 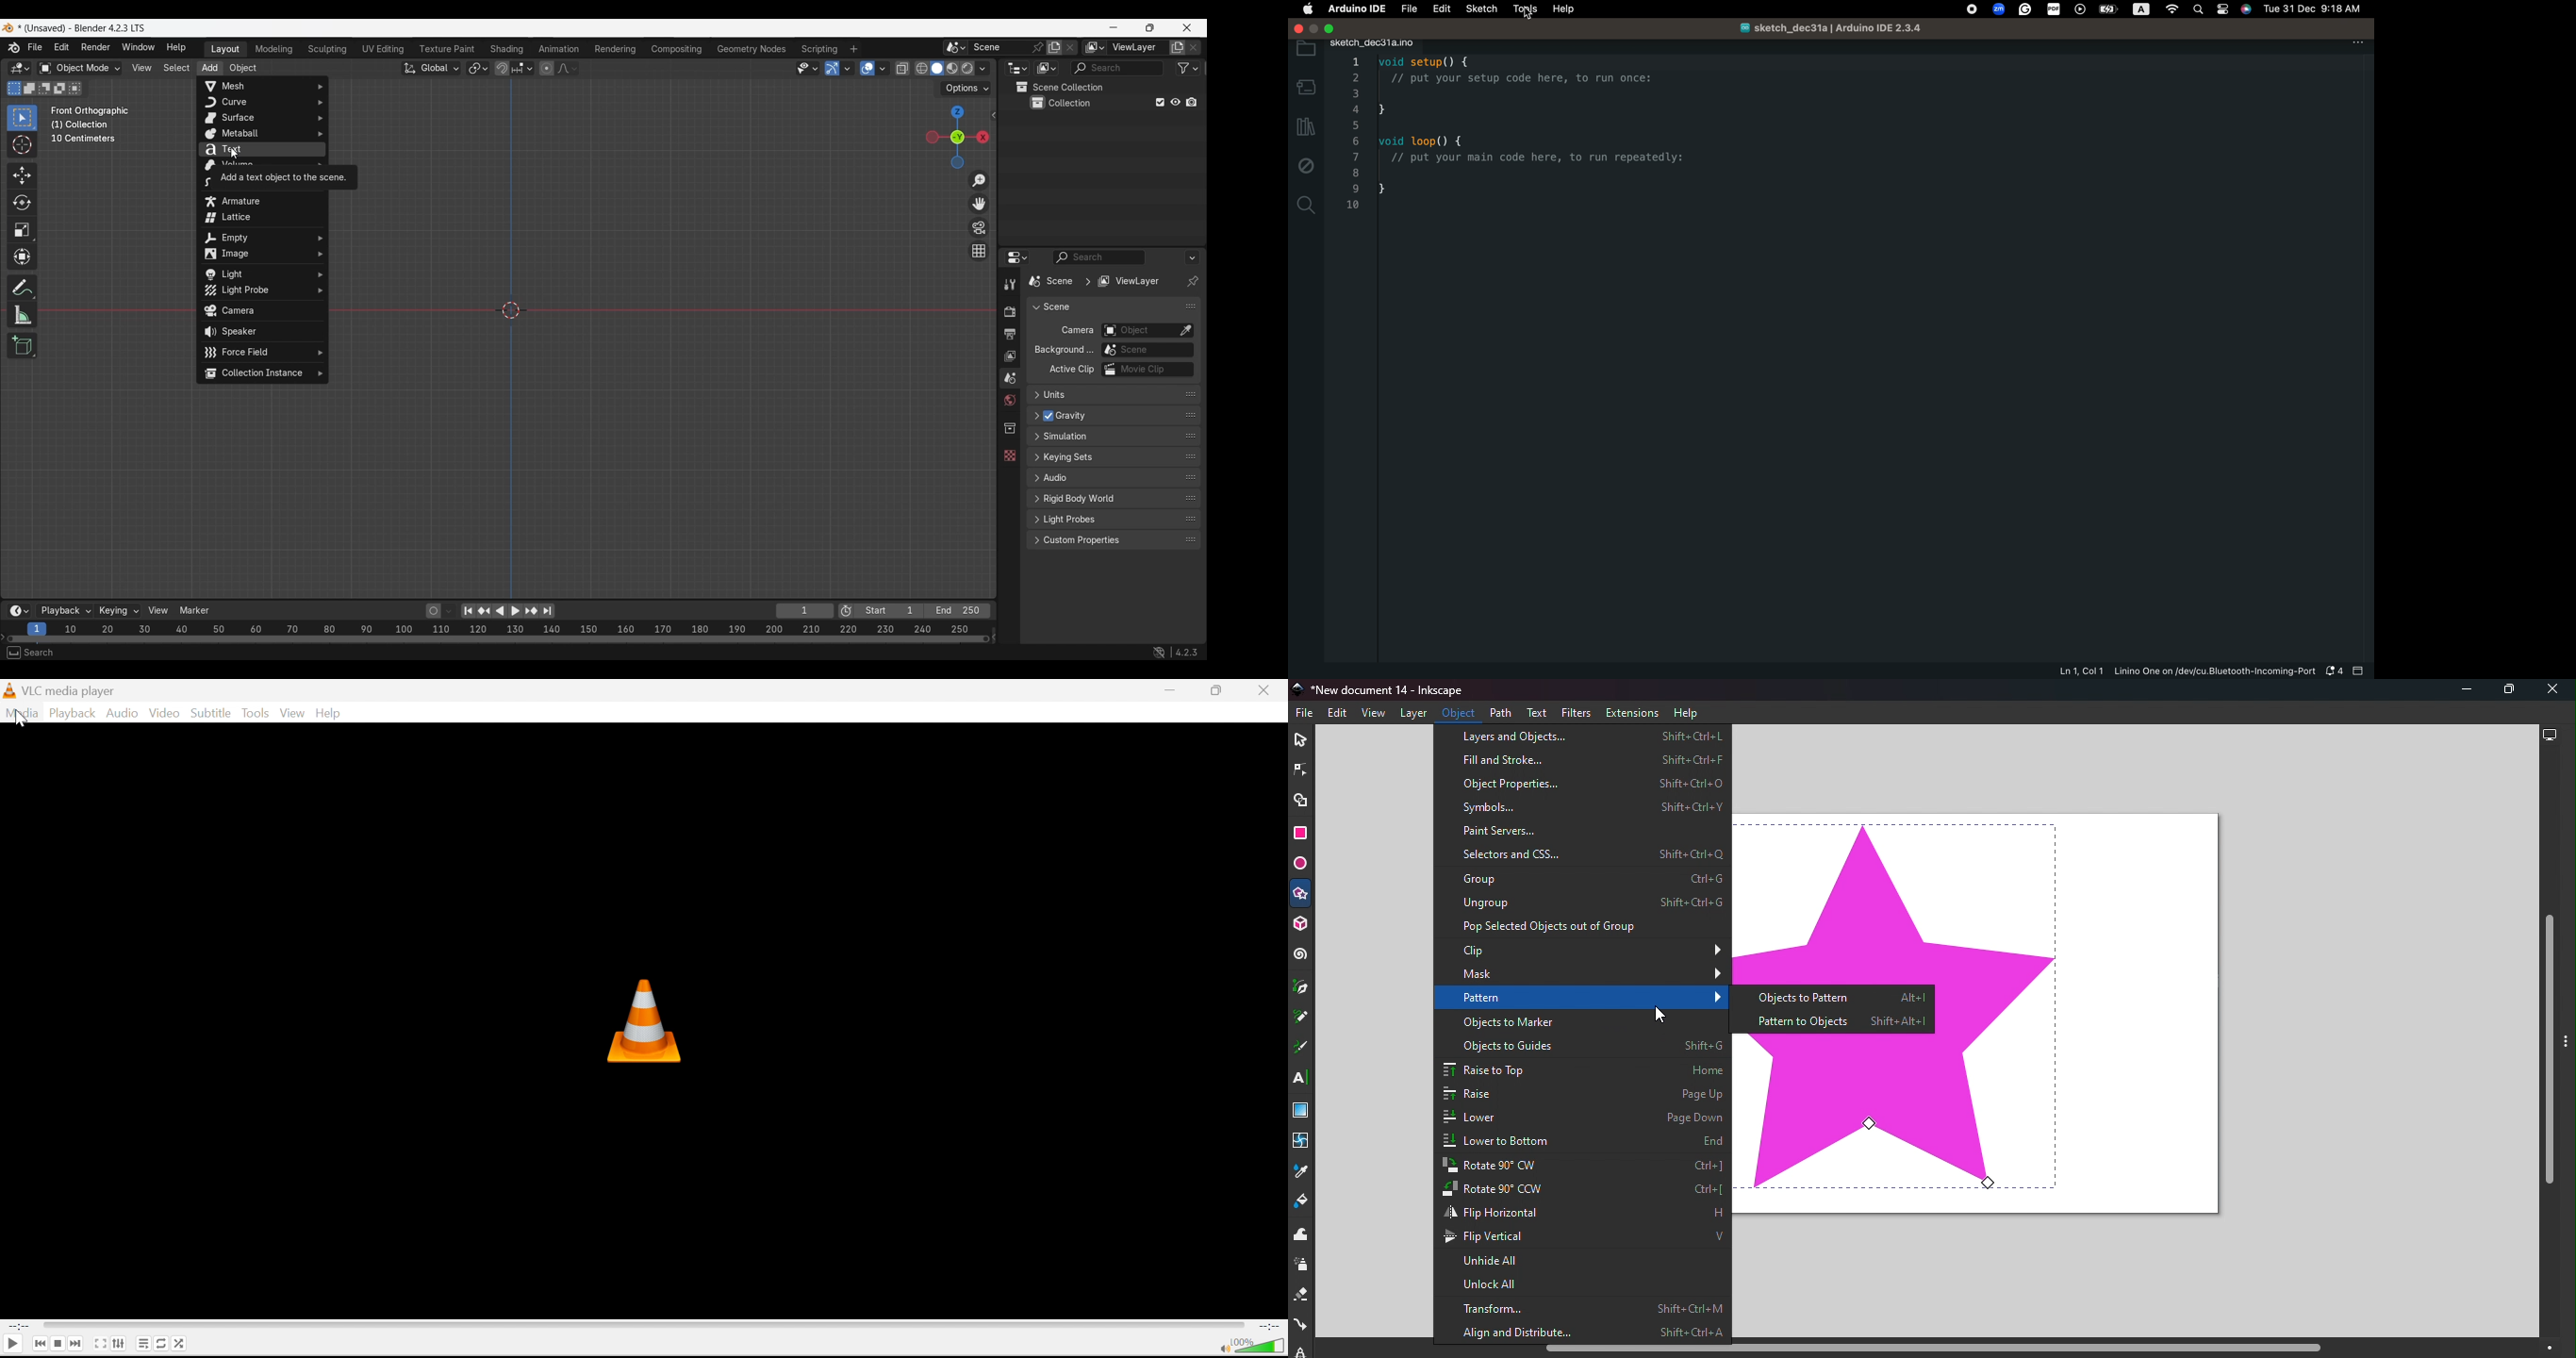 I want to click on Display filter, so click(x=1117, y=68).